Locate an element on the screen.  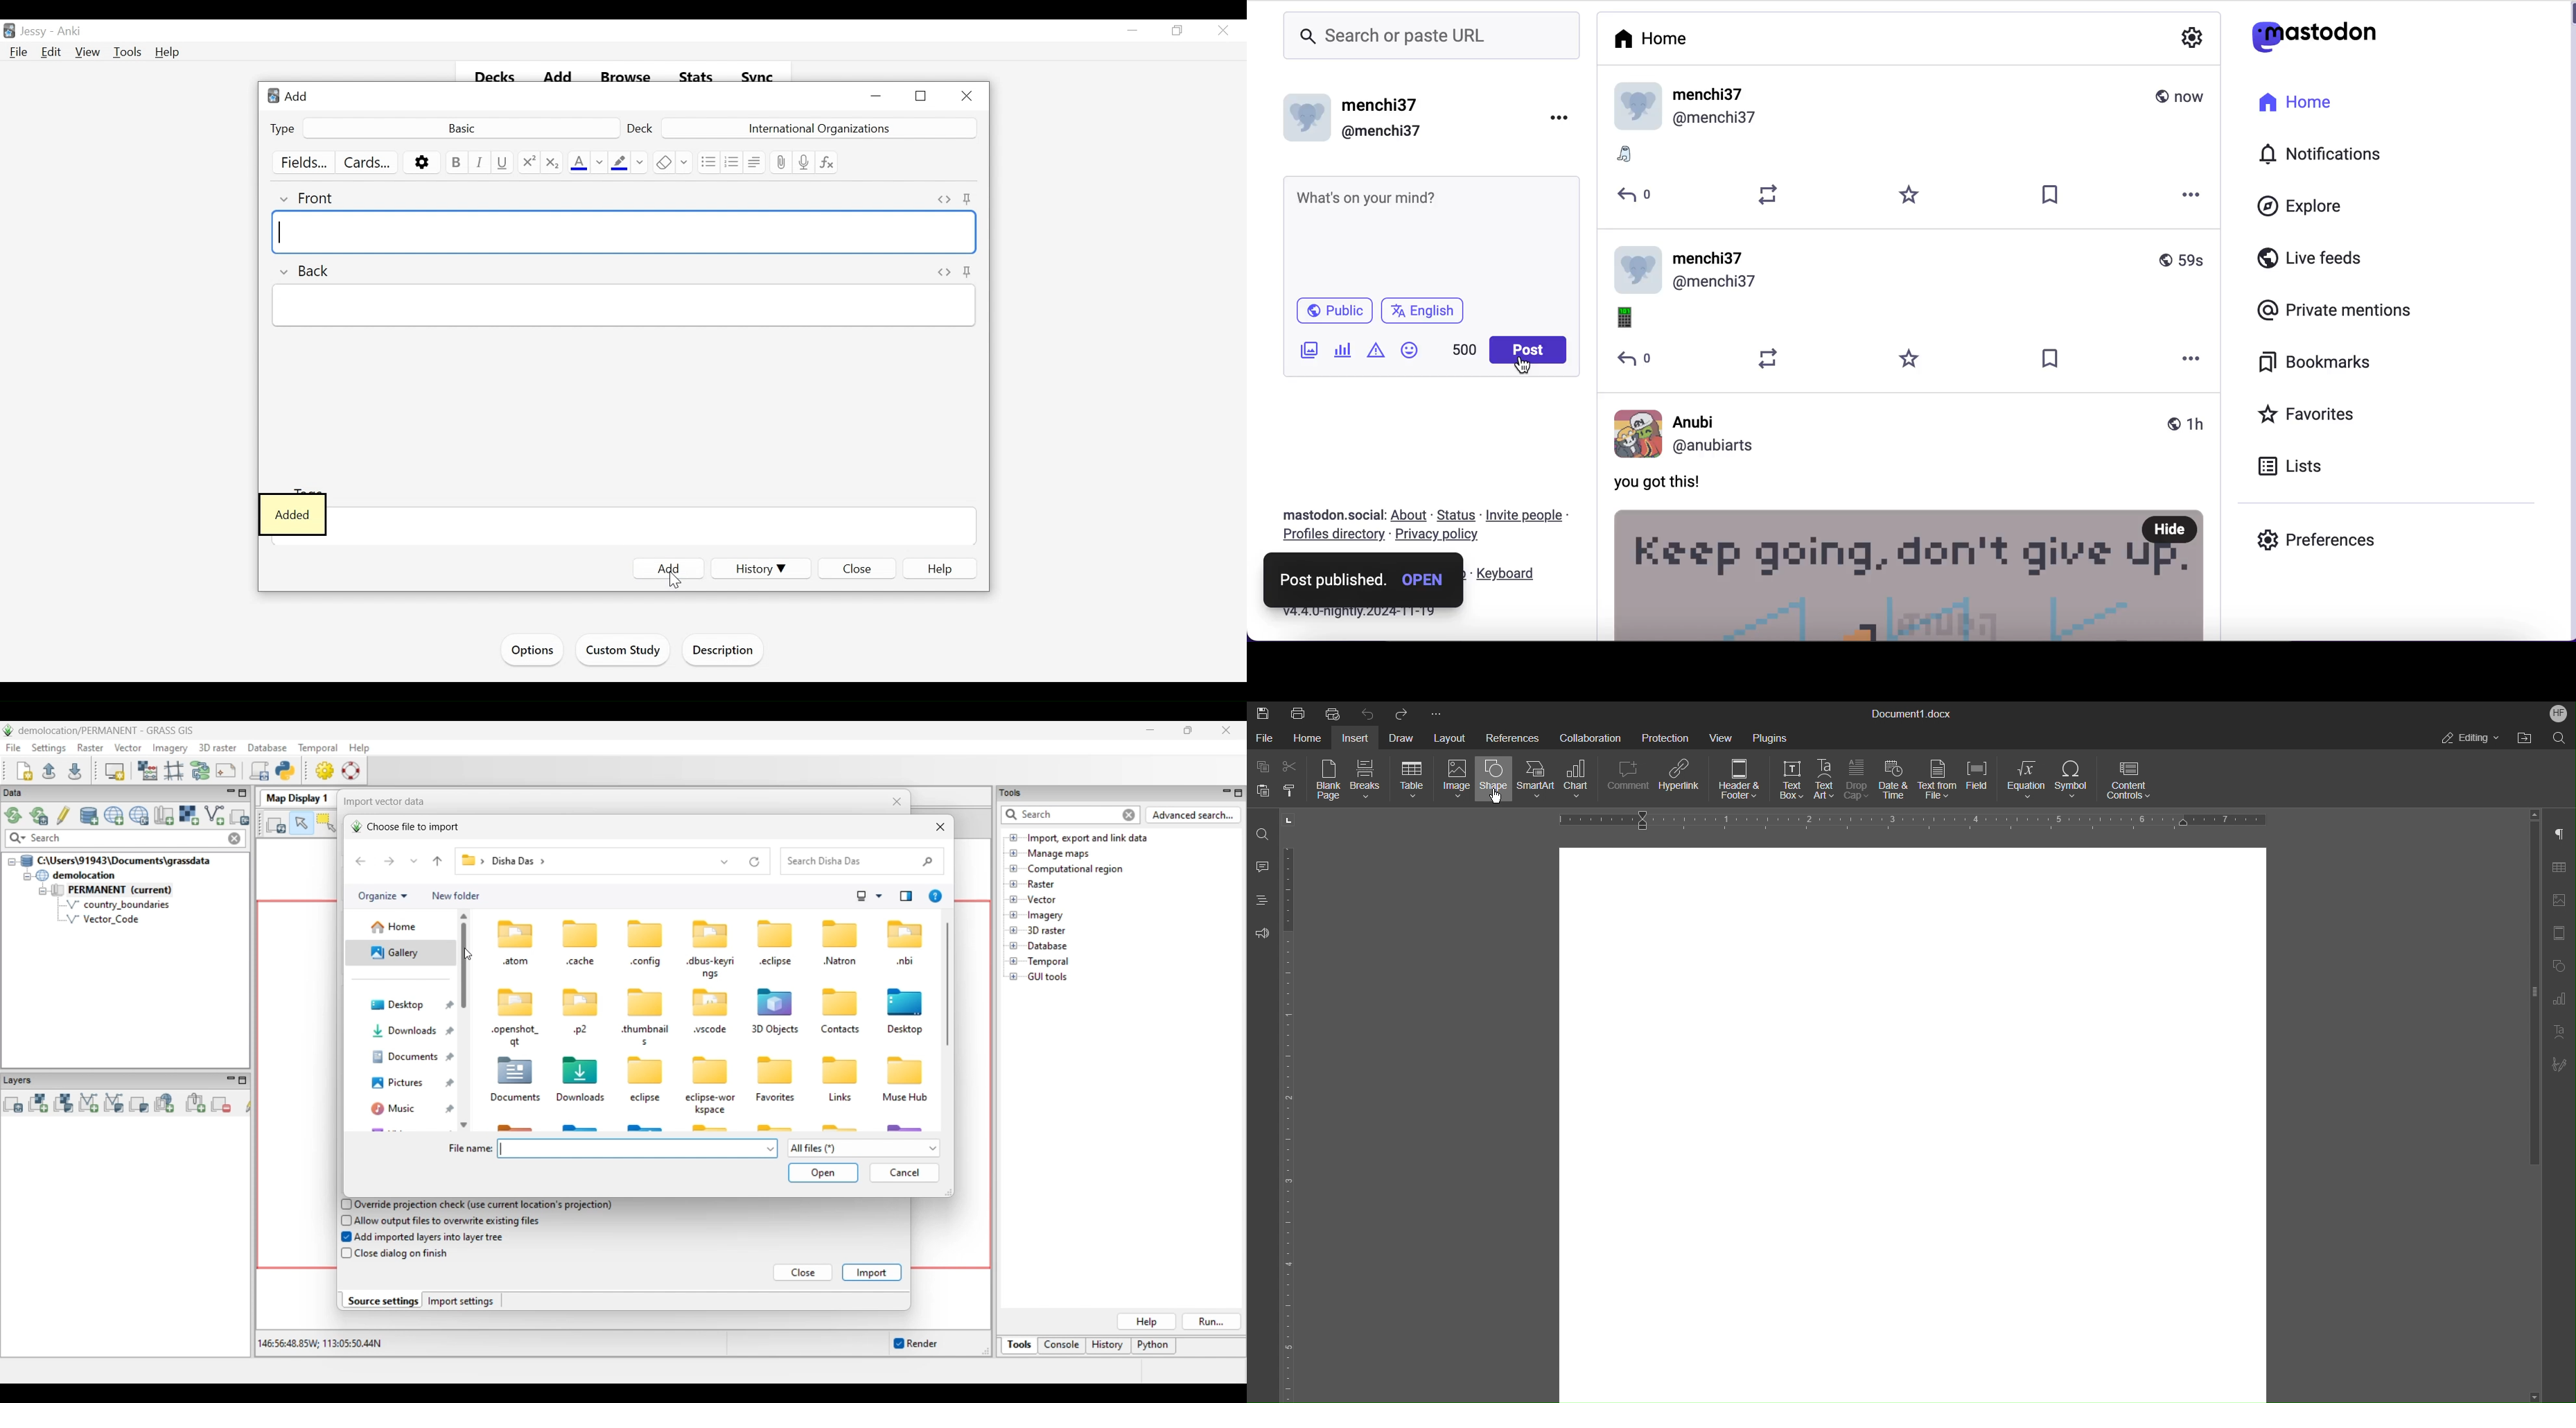
Close is located at coordinates (1225, 30).